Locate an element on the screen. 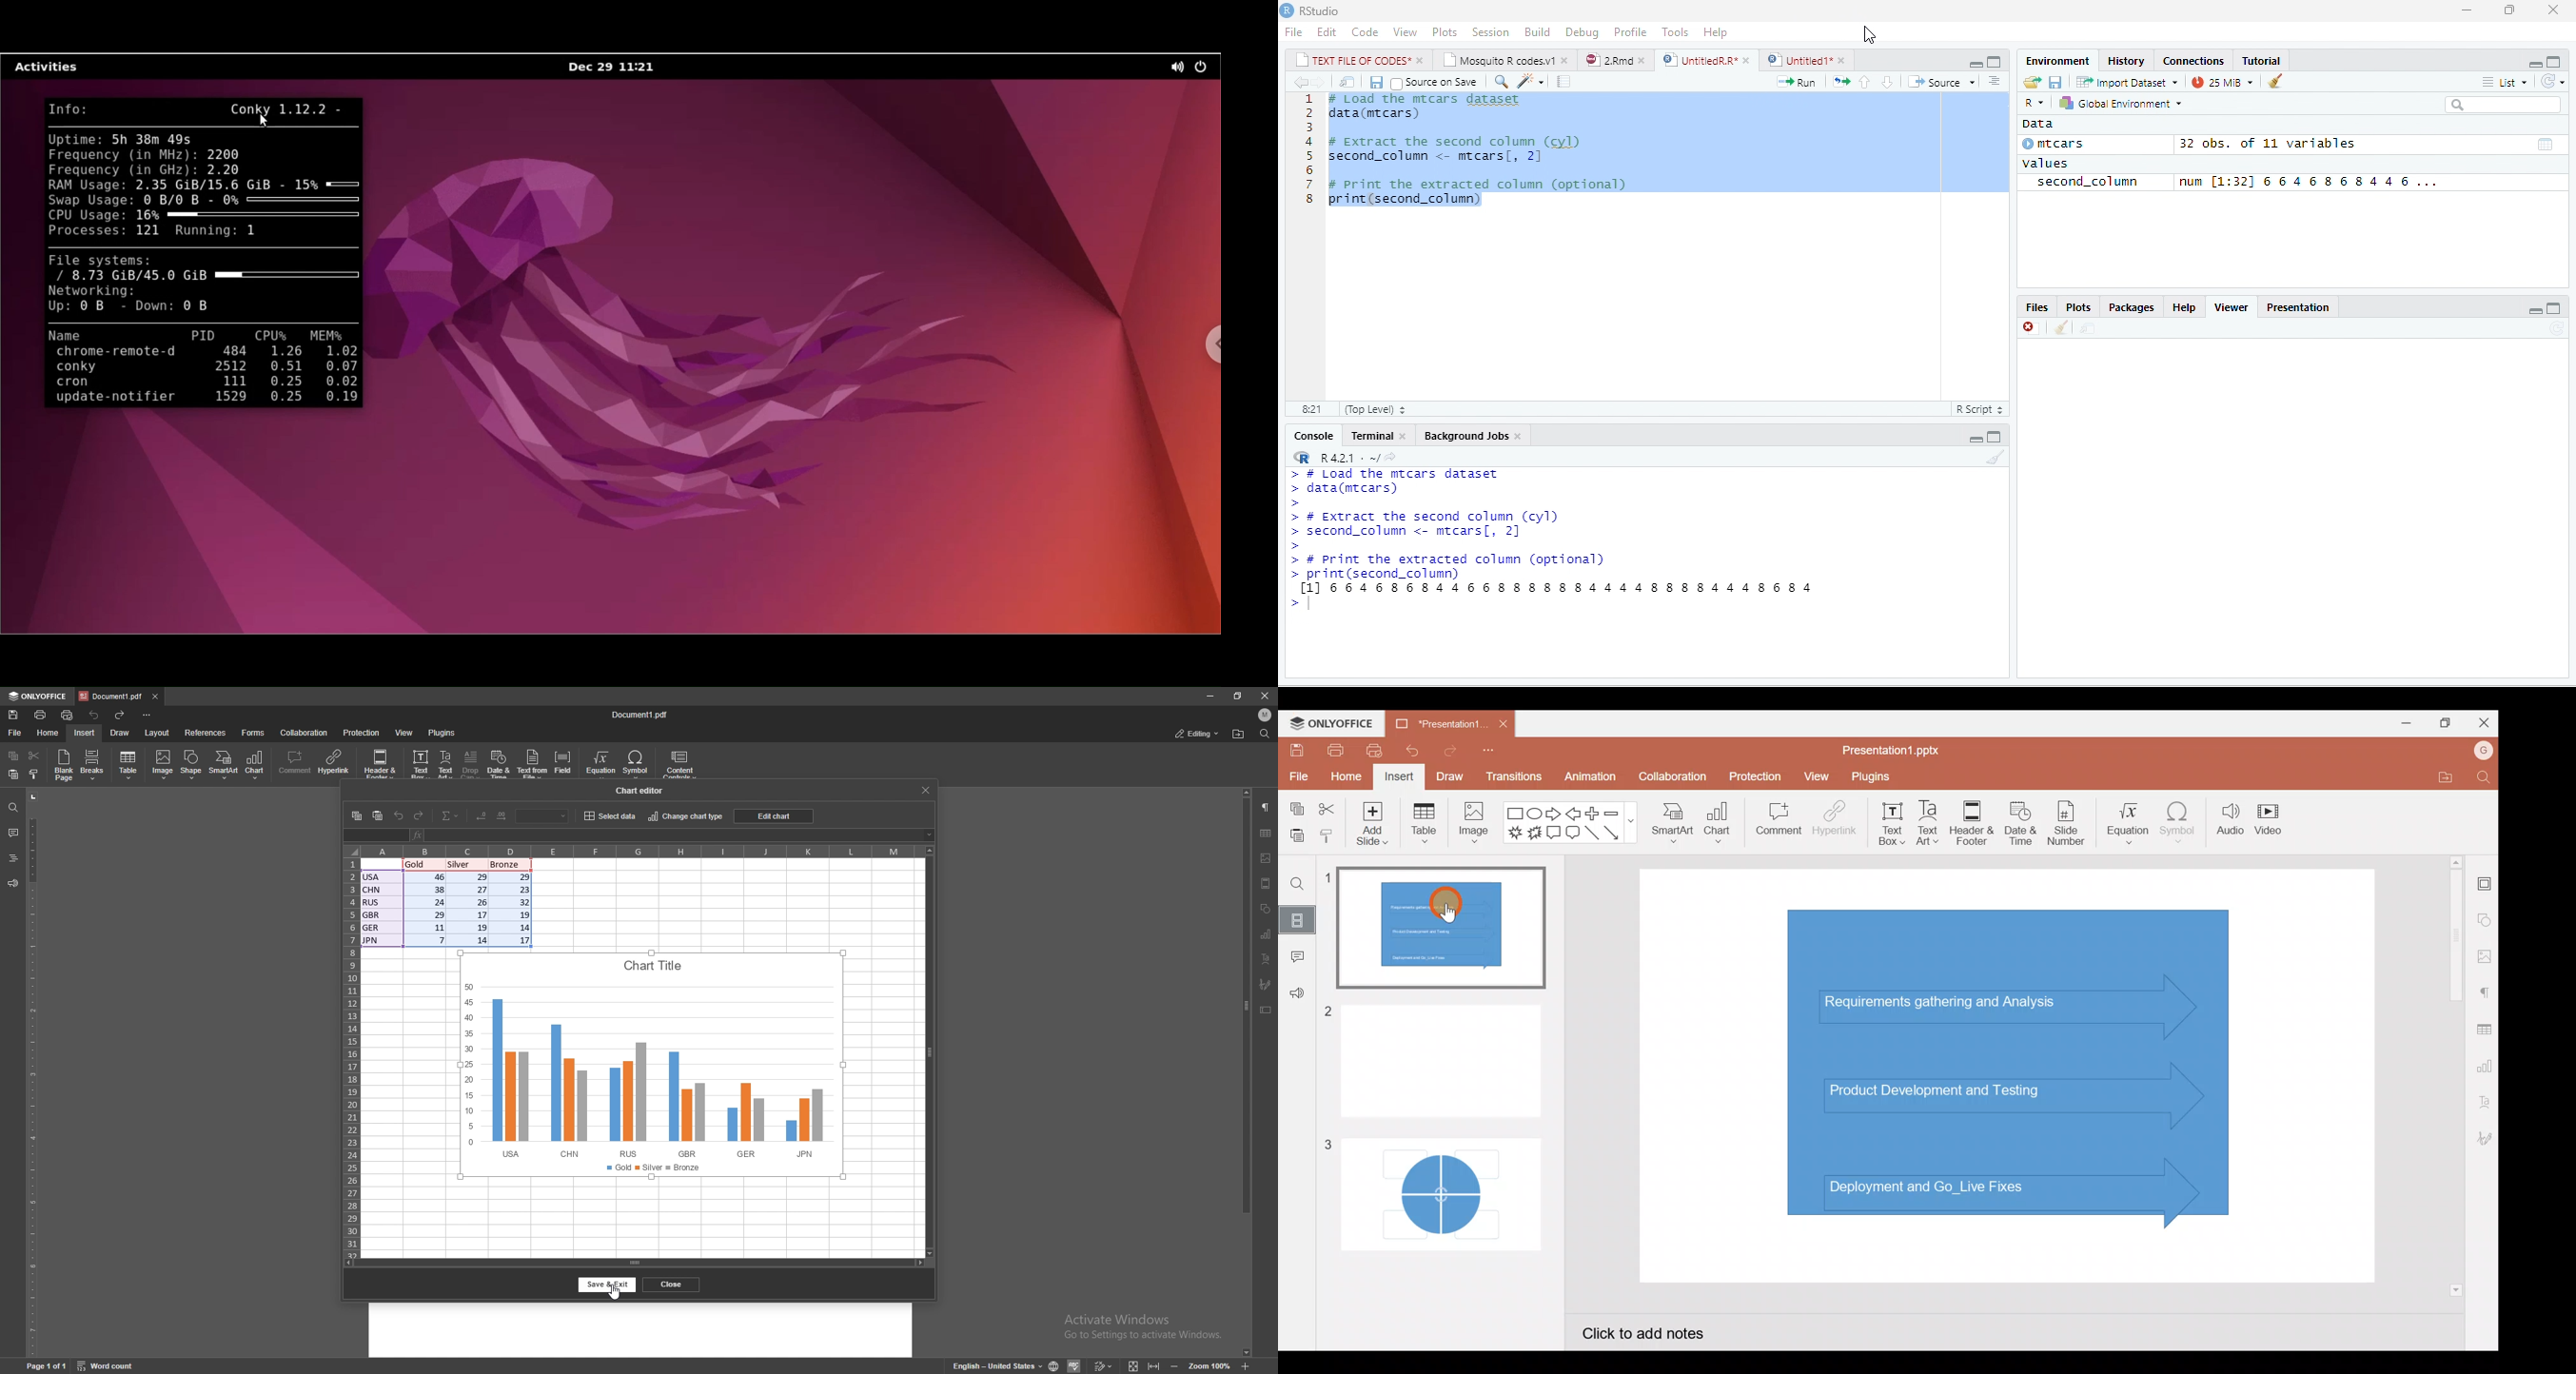 This screenshot has height=1400, width=2576. comment is located at coordinates (294, 763).